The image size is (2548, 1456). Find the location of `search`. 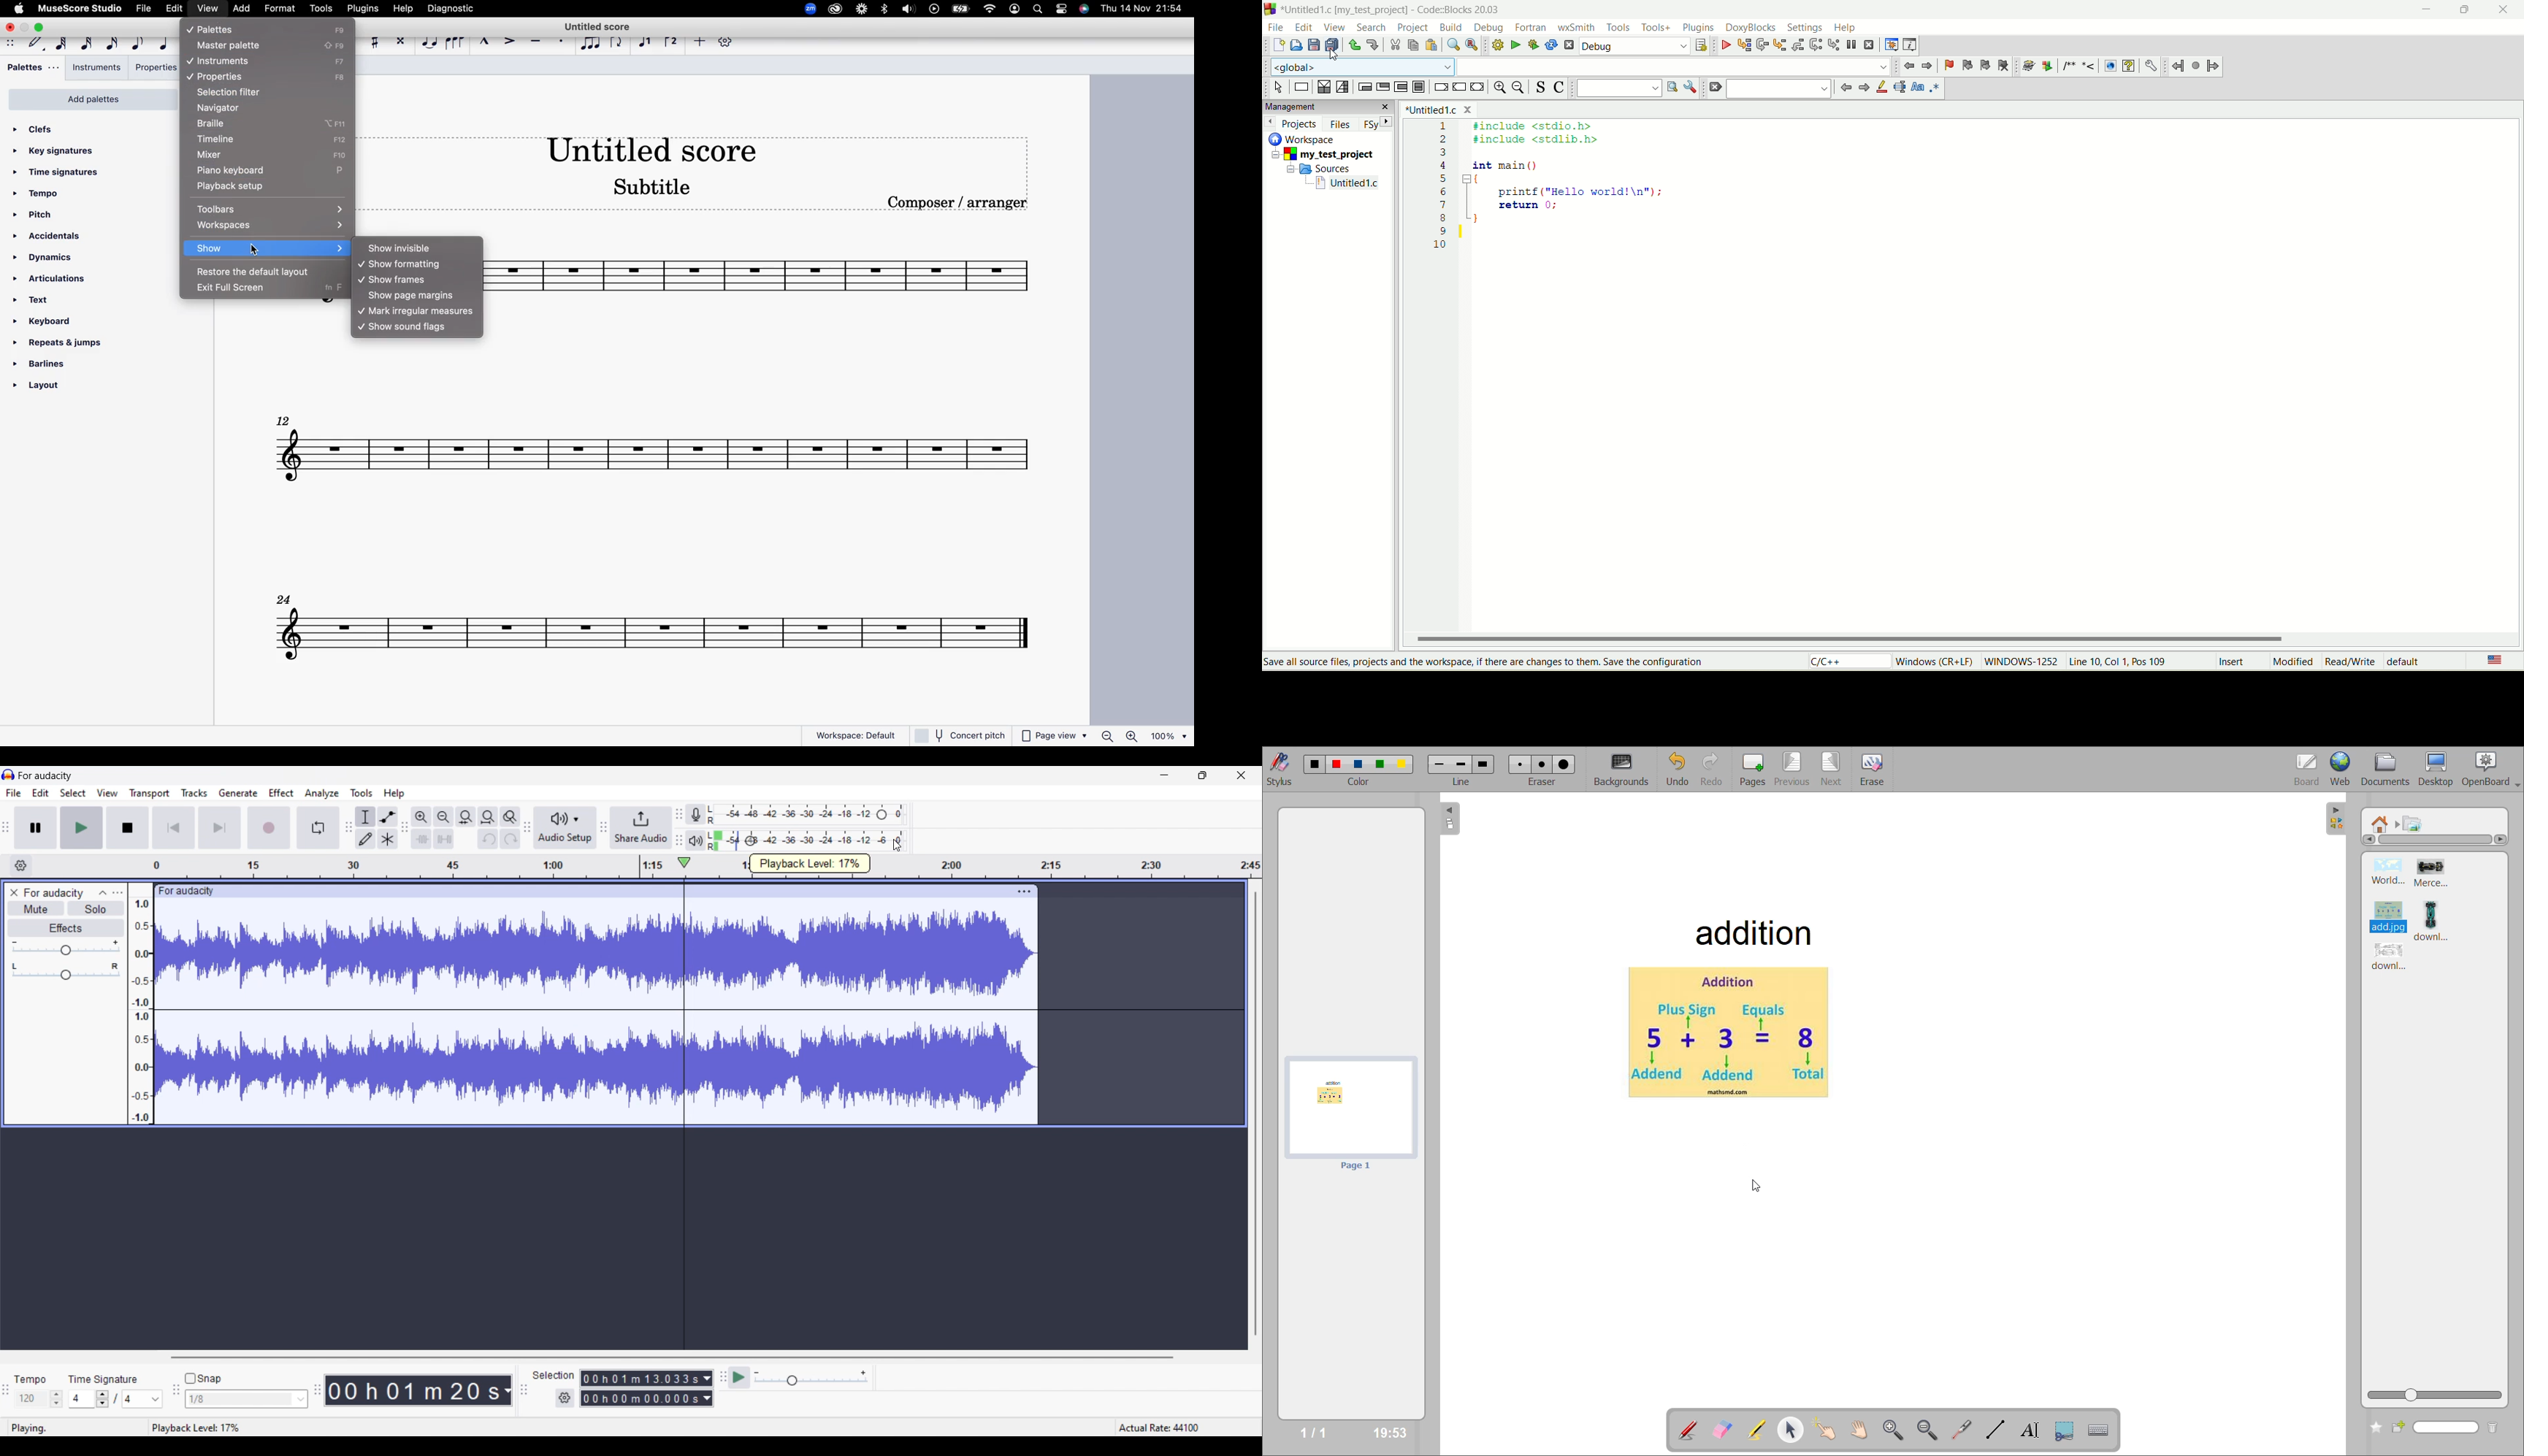

search is located at coordinates (1039, 8).